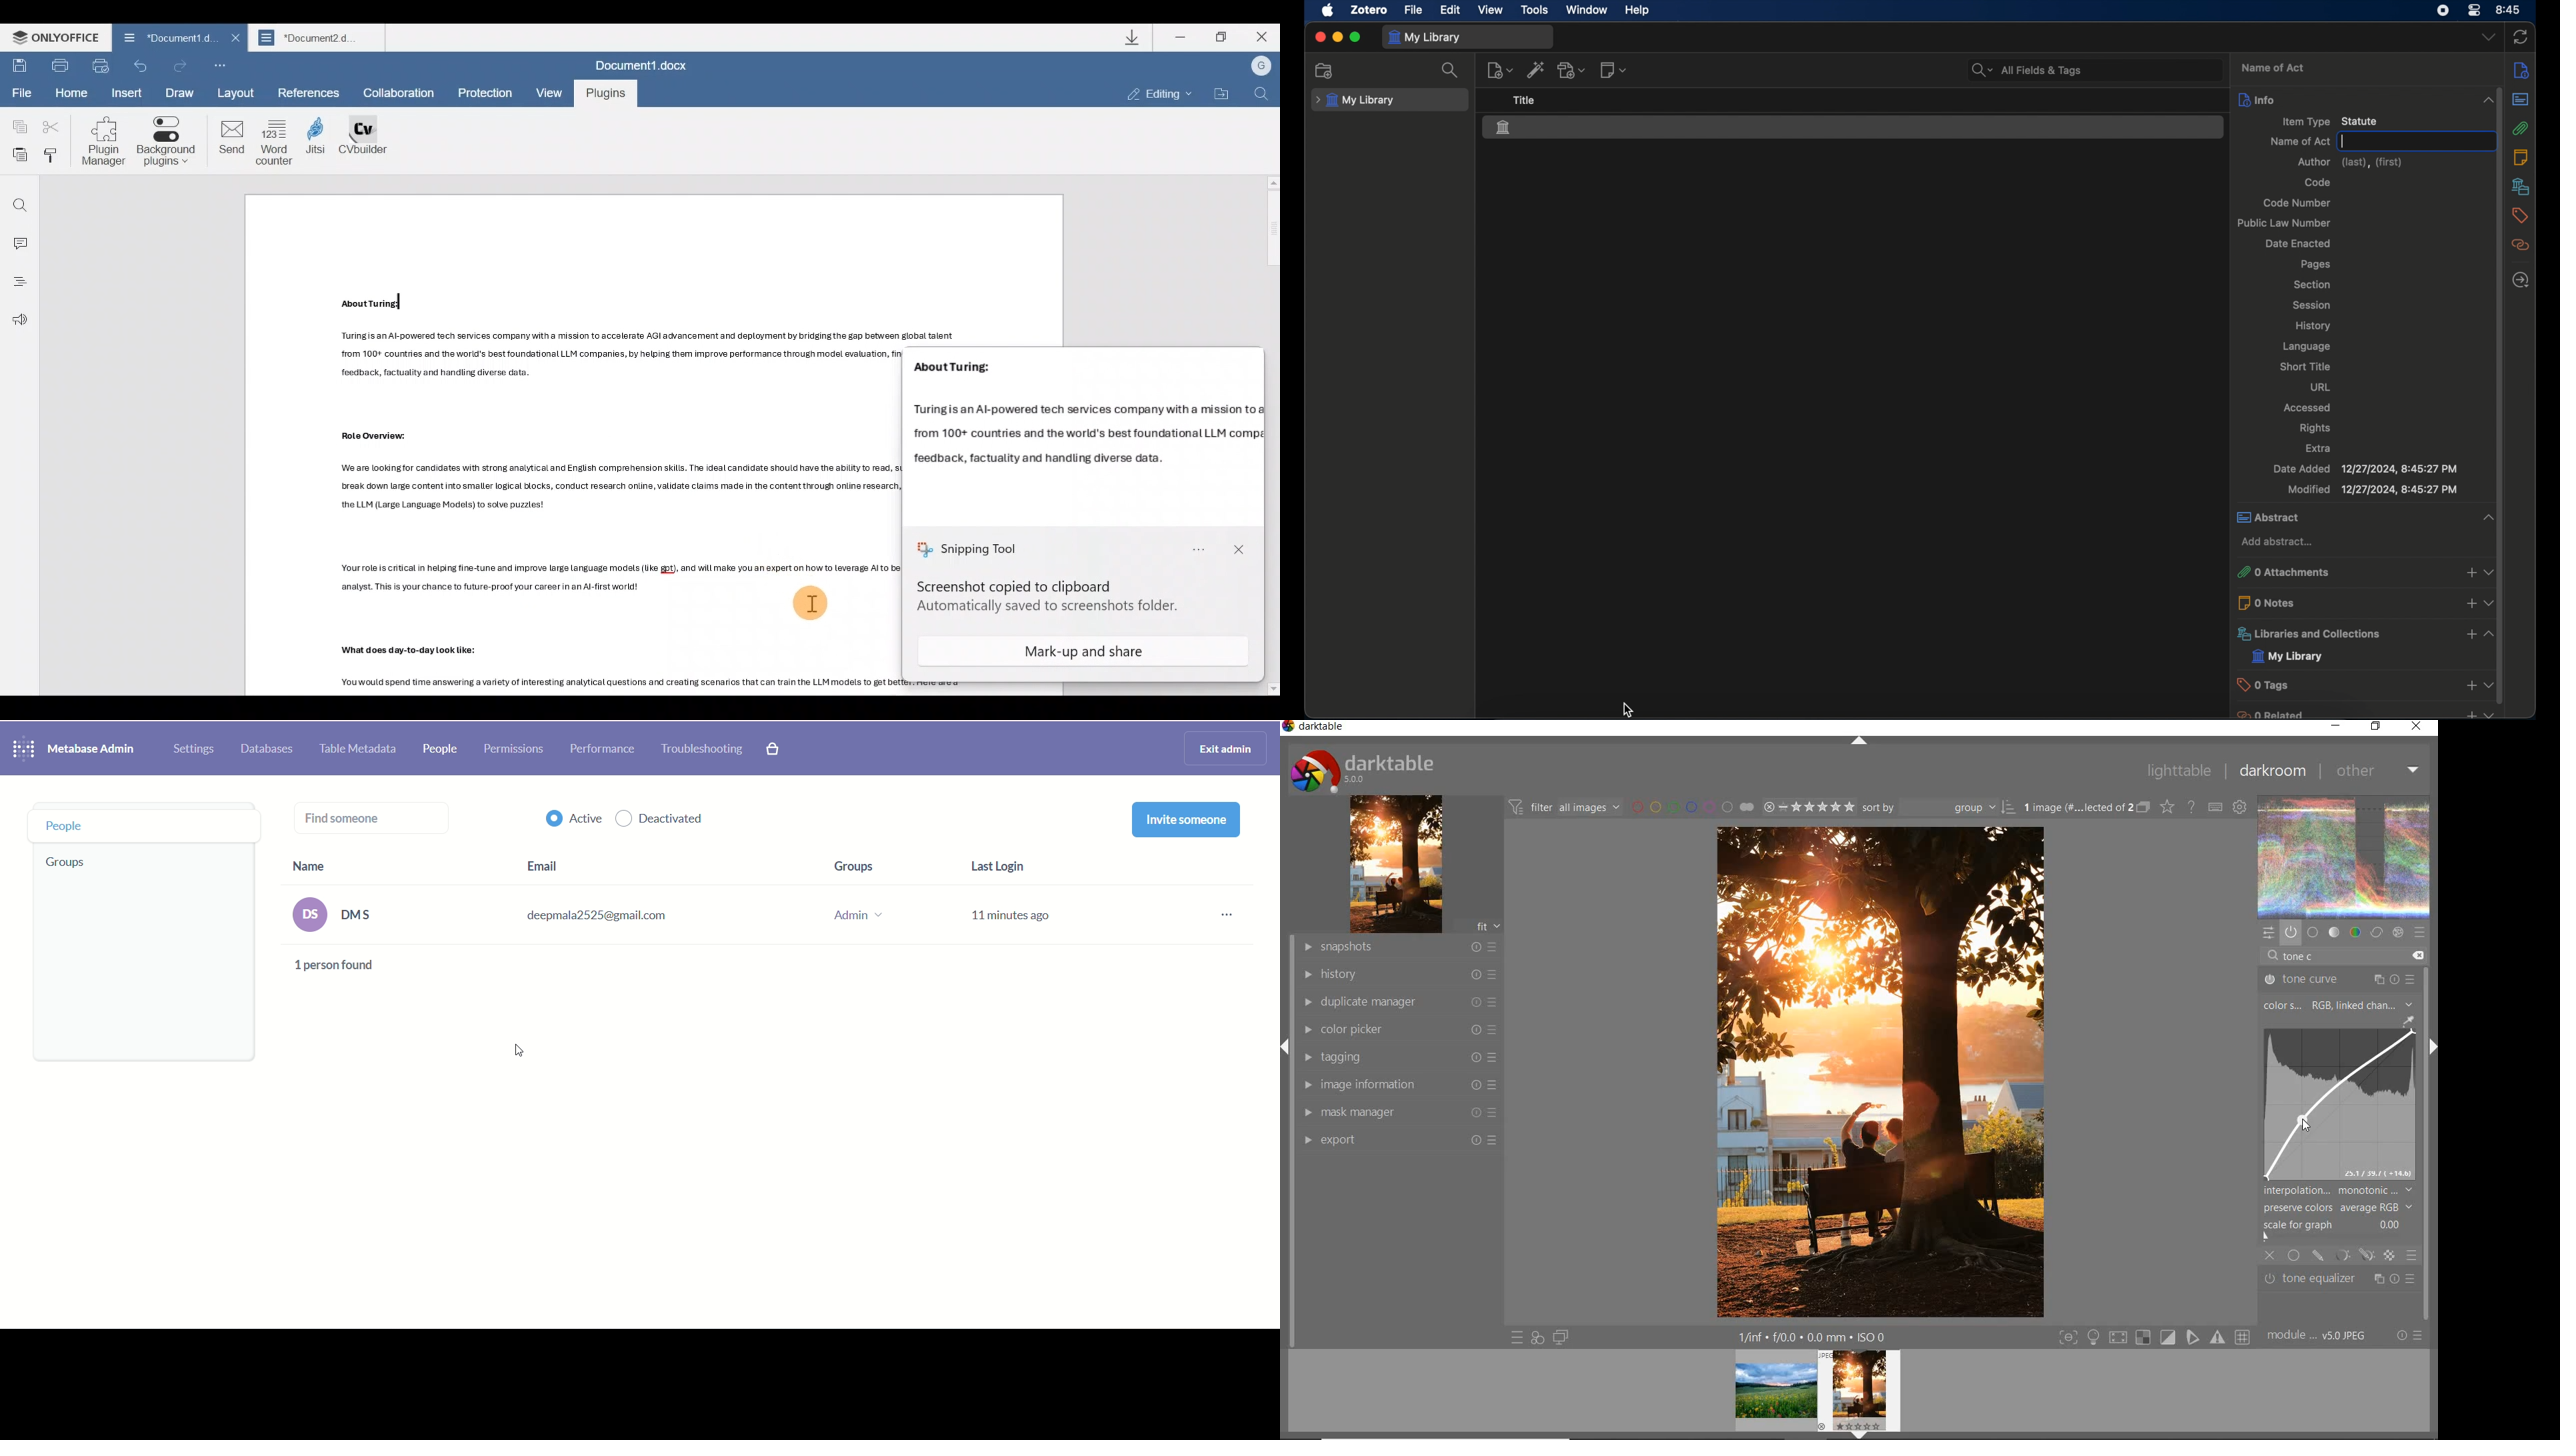 This screenshot has height=1456, width=2576. What do you see at coordinates (1396, 864) in the screenshot?
I see `image` at bounding box center [1396, 864].